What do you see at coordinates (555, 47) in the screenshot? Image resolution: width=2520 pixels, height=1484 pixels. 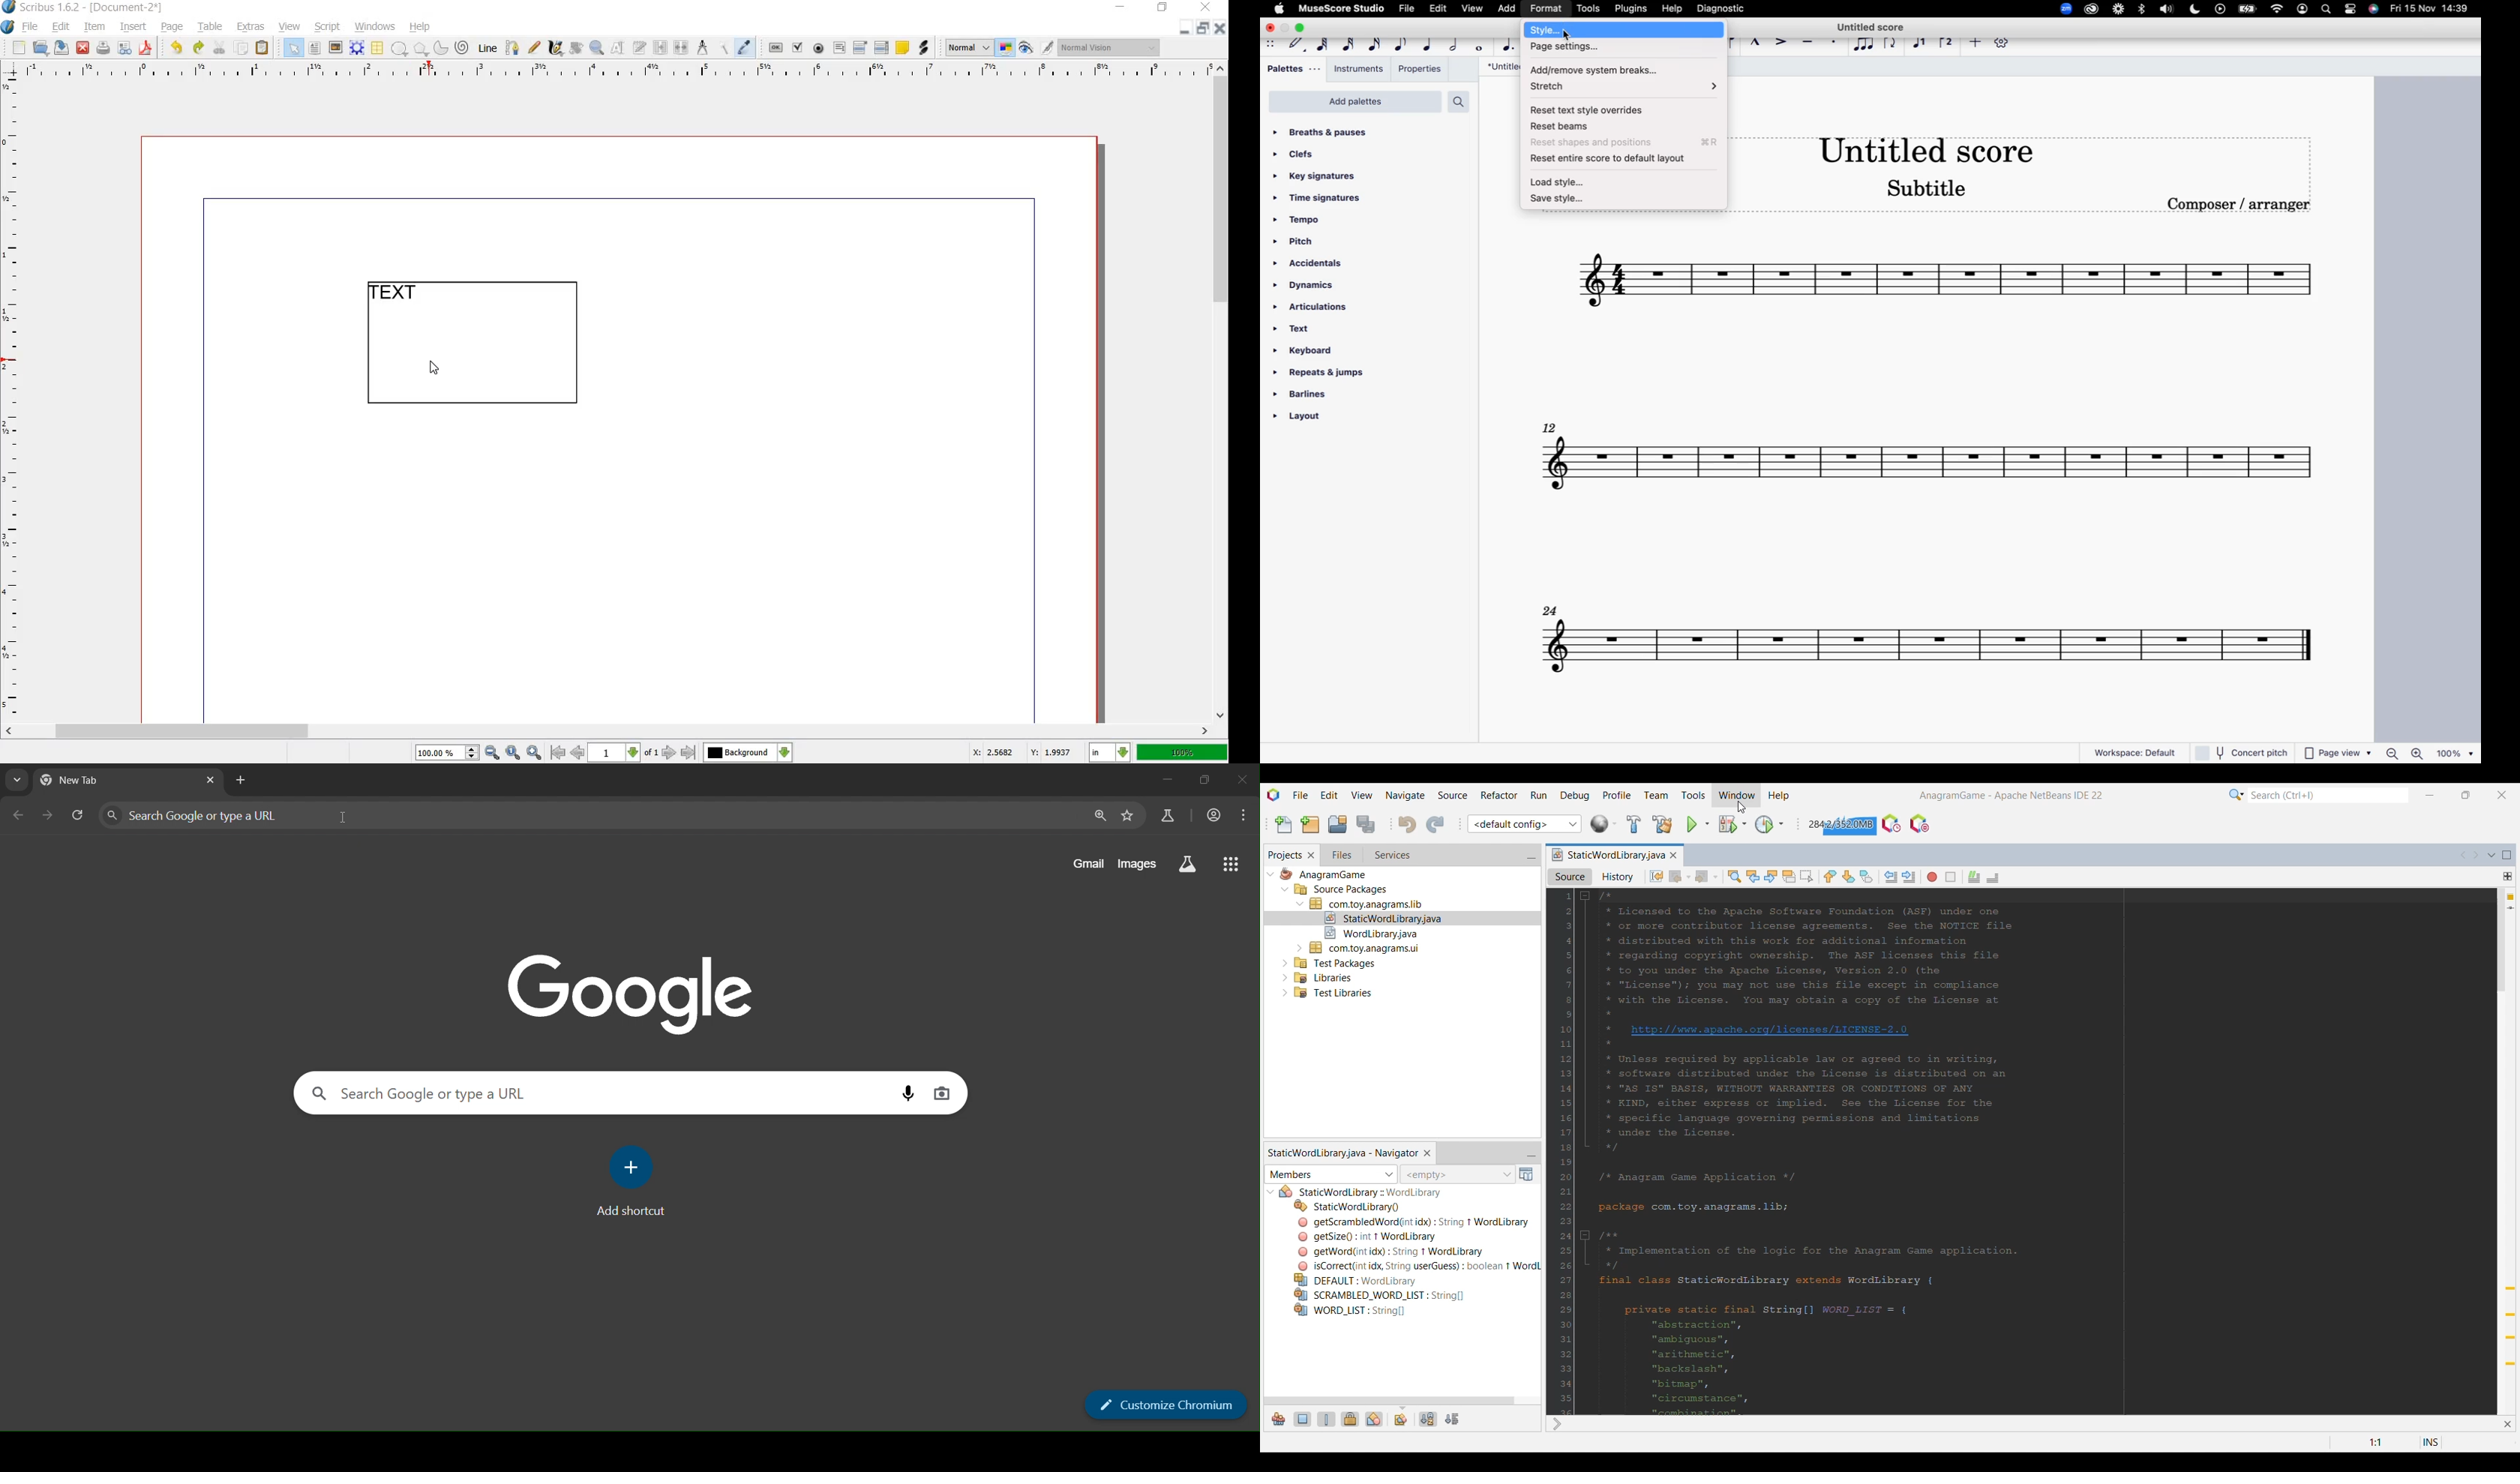 I see `calligraphic line` at bounding box center [555, 47].